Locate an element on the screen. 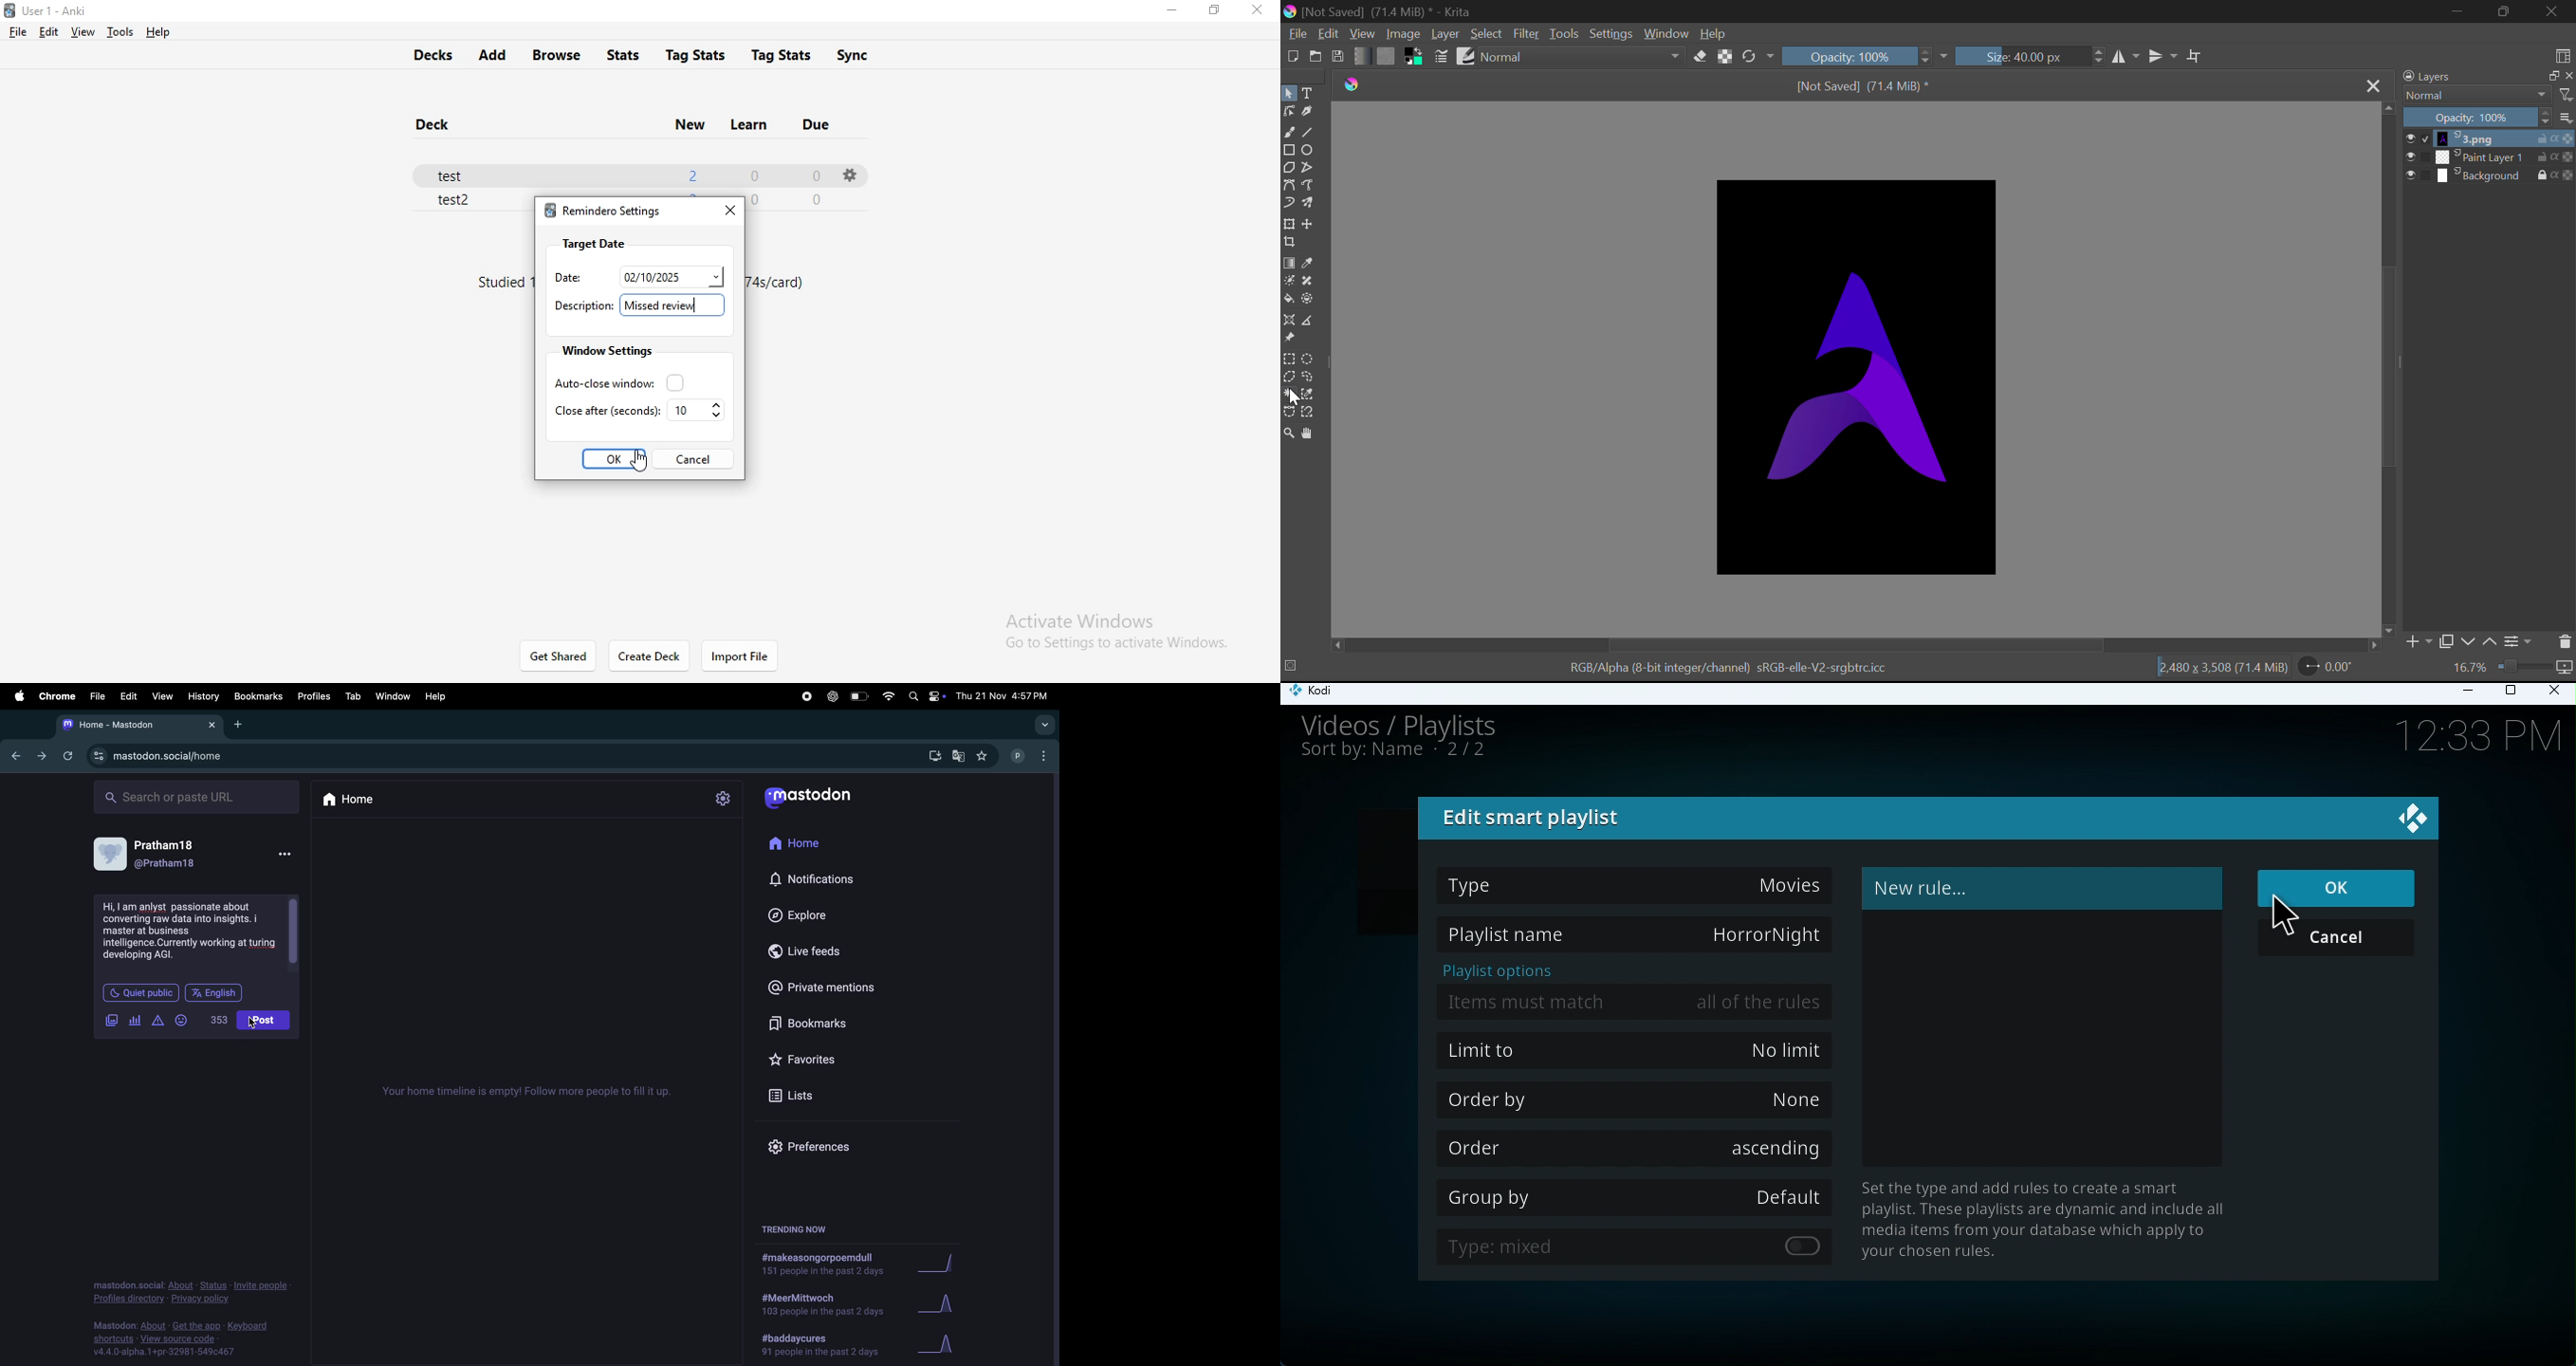 The image size is (2576, 1372). Sort by: Name 2/2 is located at coordinates (1394, 755).